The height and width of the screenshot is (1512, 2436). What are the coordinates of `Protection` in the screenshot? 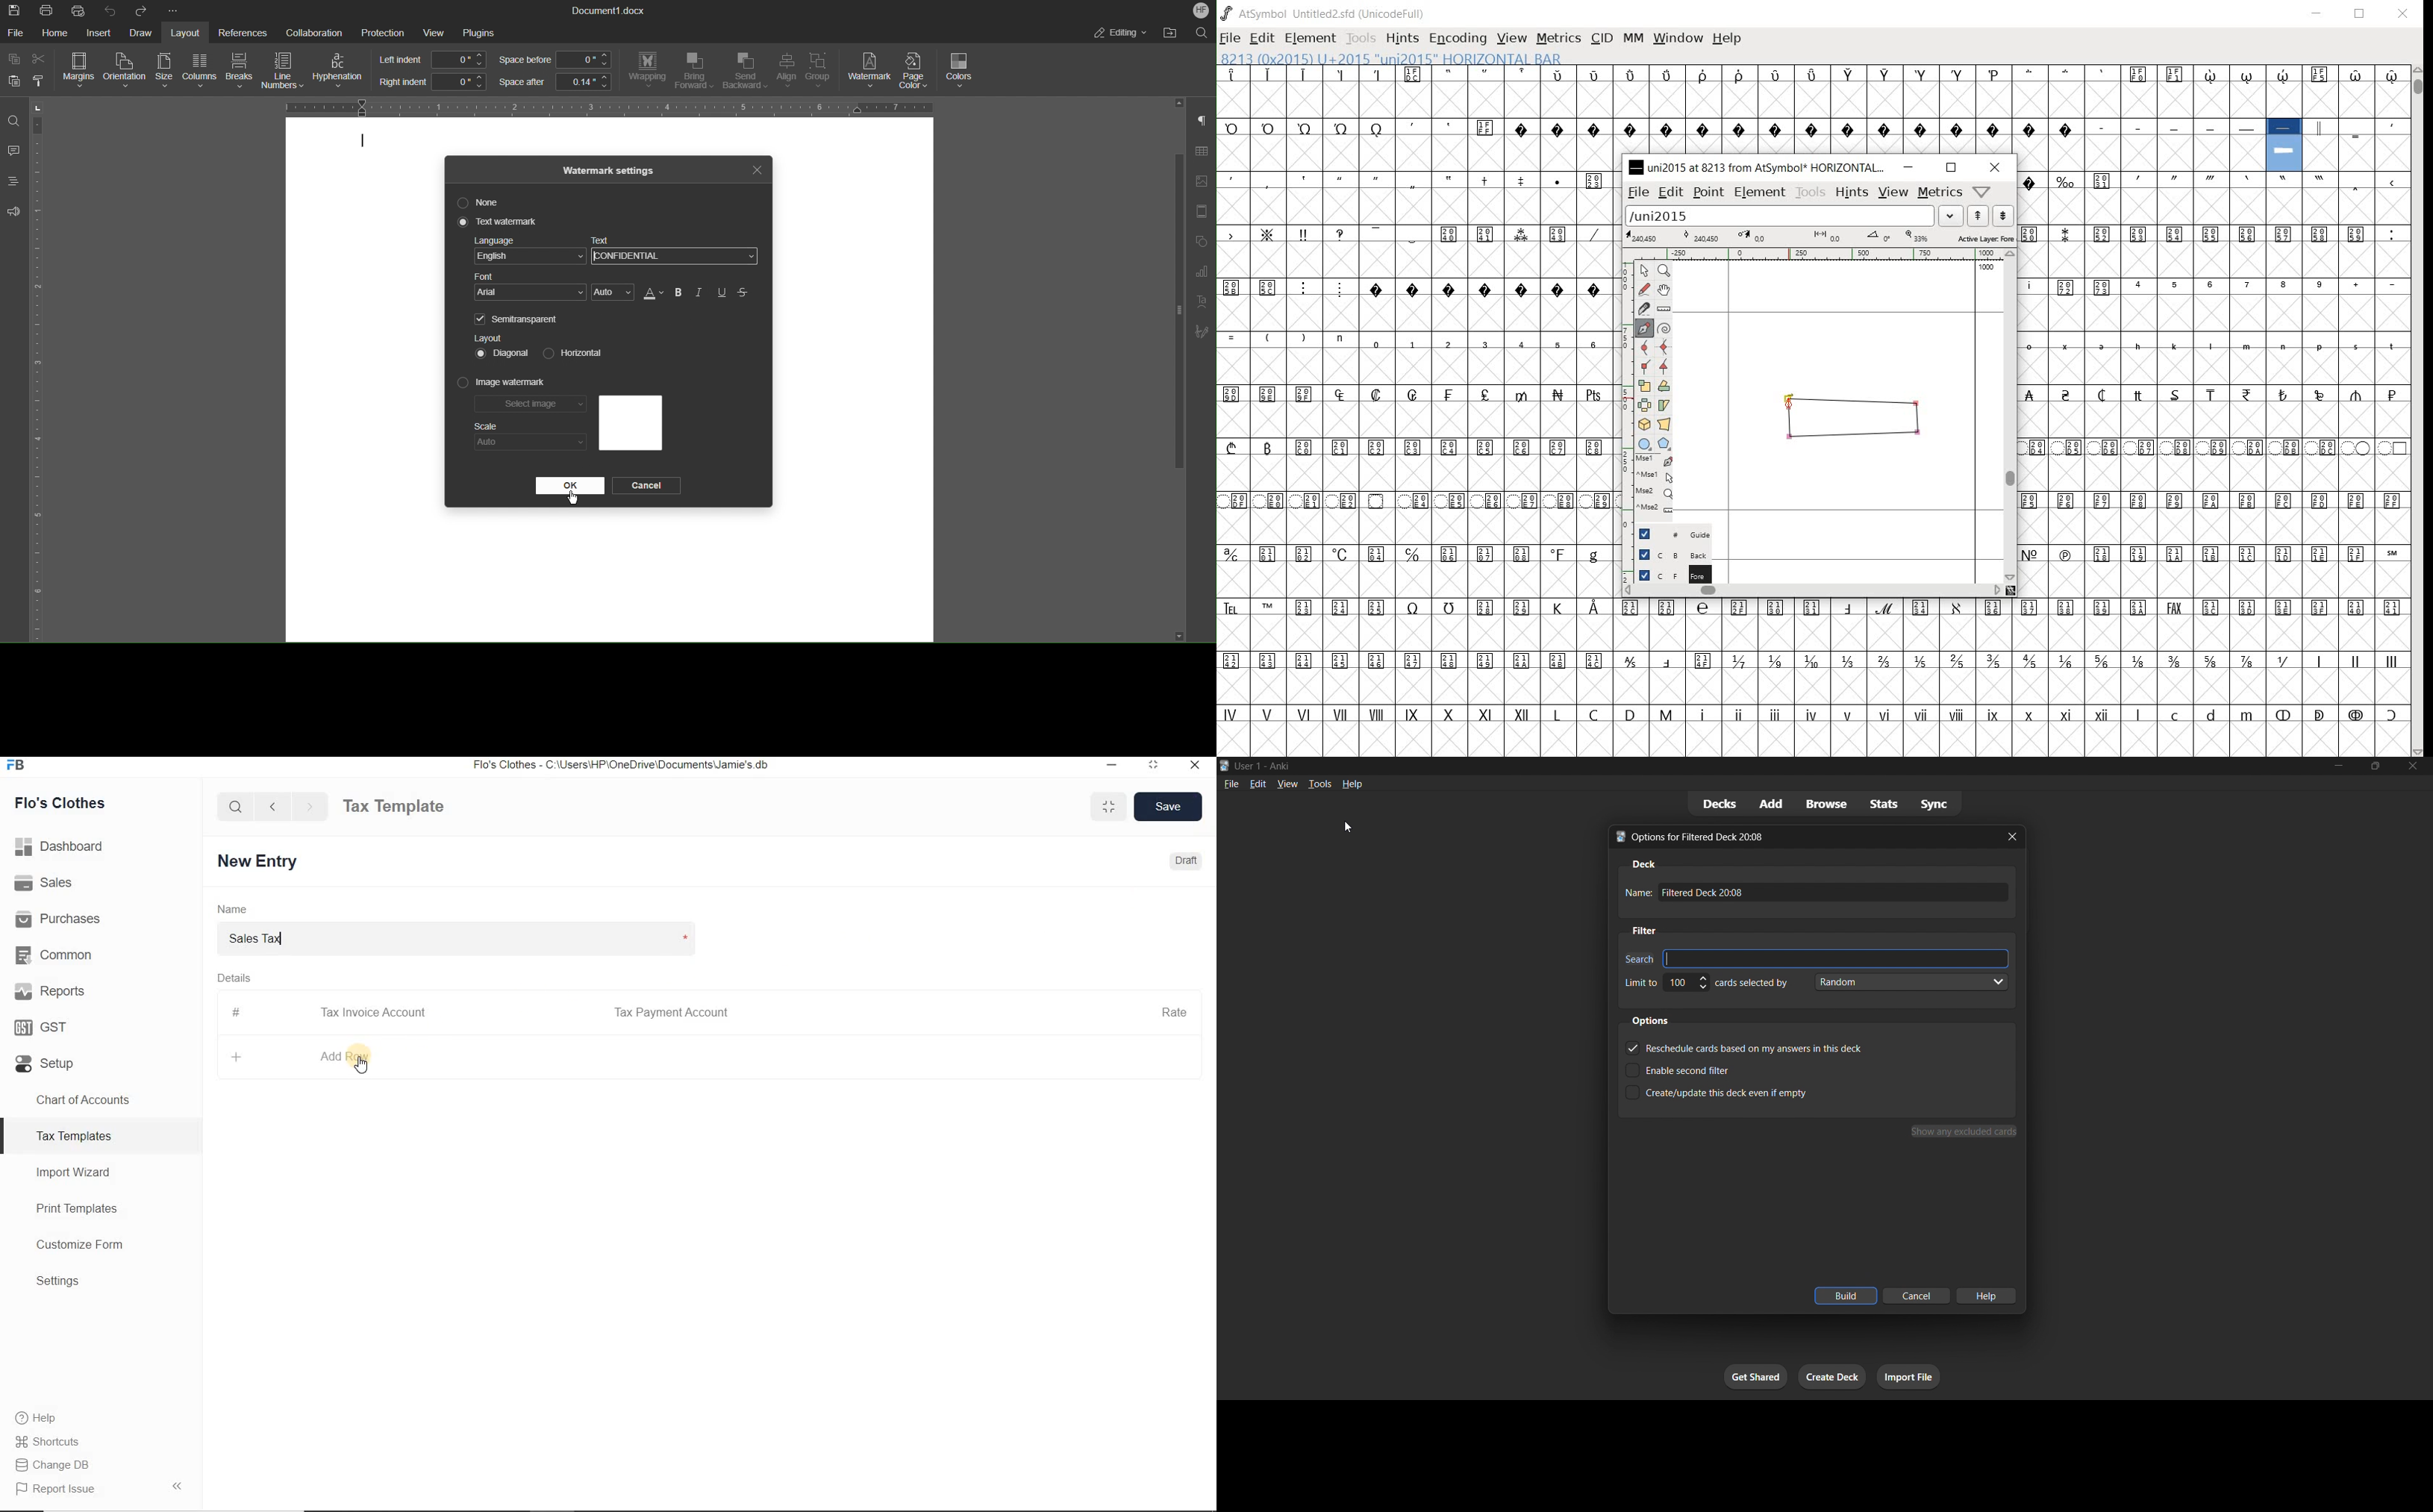 It's located at (383, 32).